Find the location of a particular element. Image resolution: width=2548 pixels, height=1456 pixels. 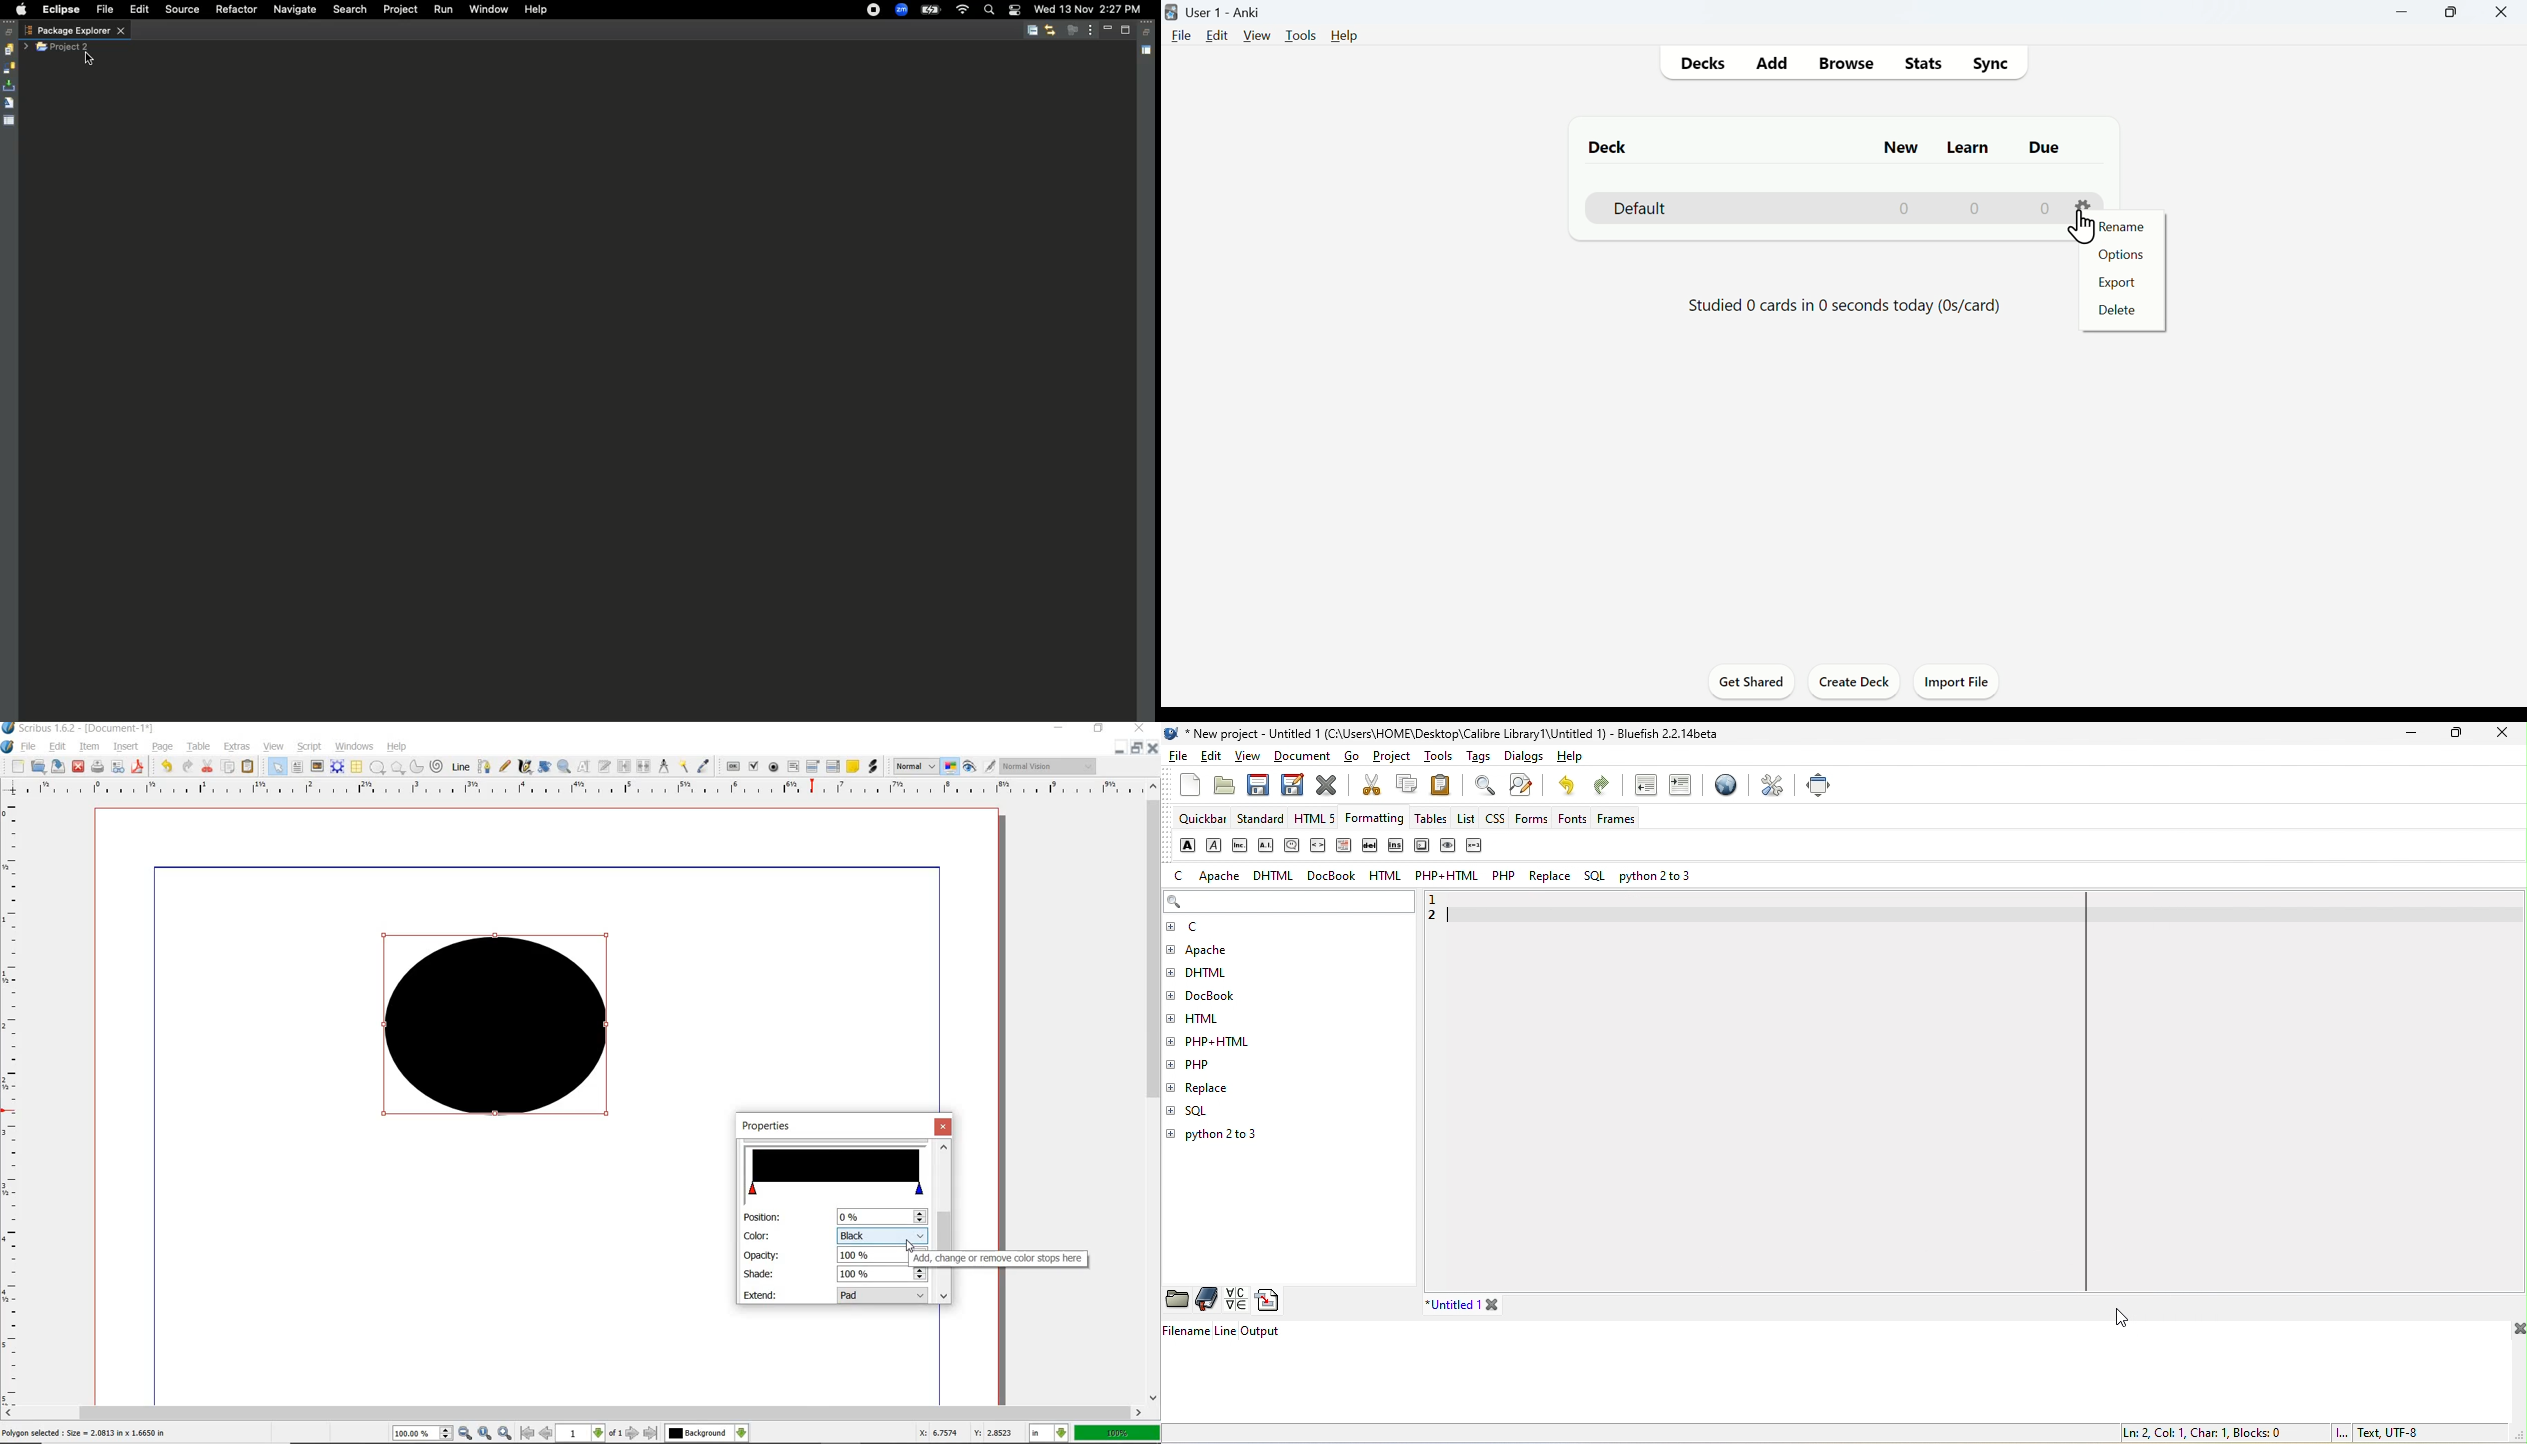

PASTE is located at coordinates (248, 768).